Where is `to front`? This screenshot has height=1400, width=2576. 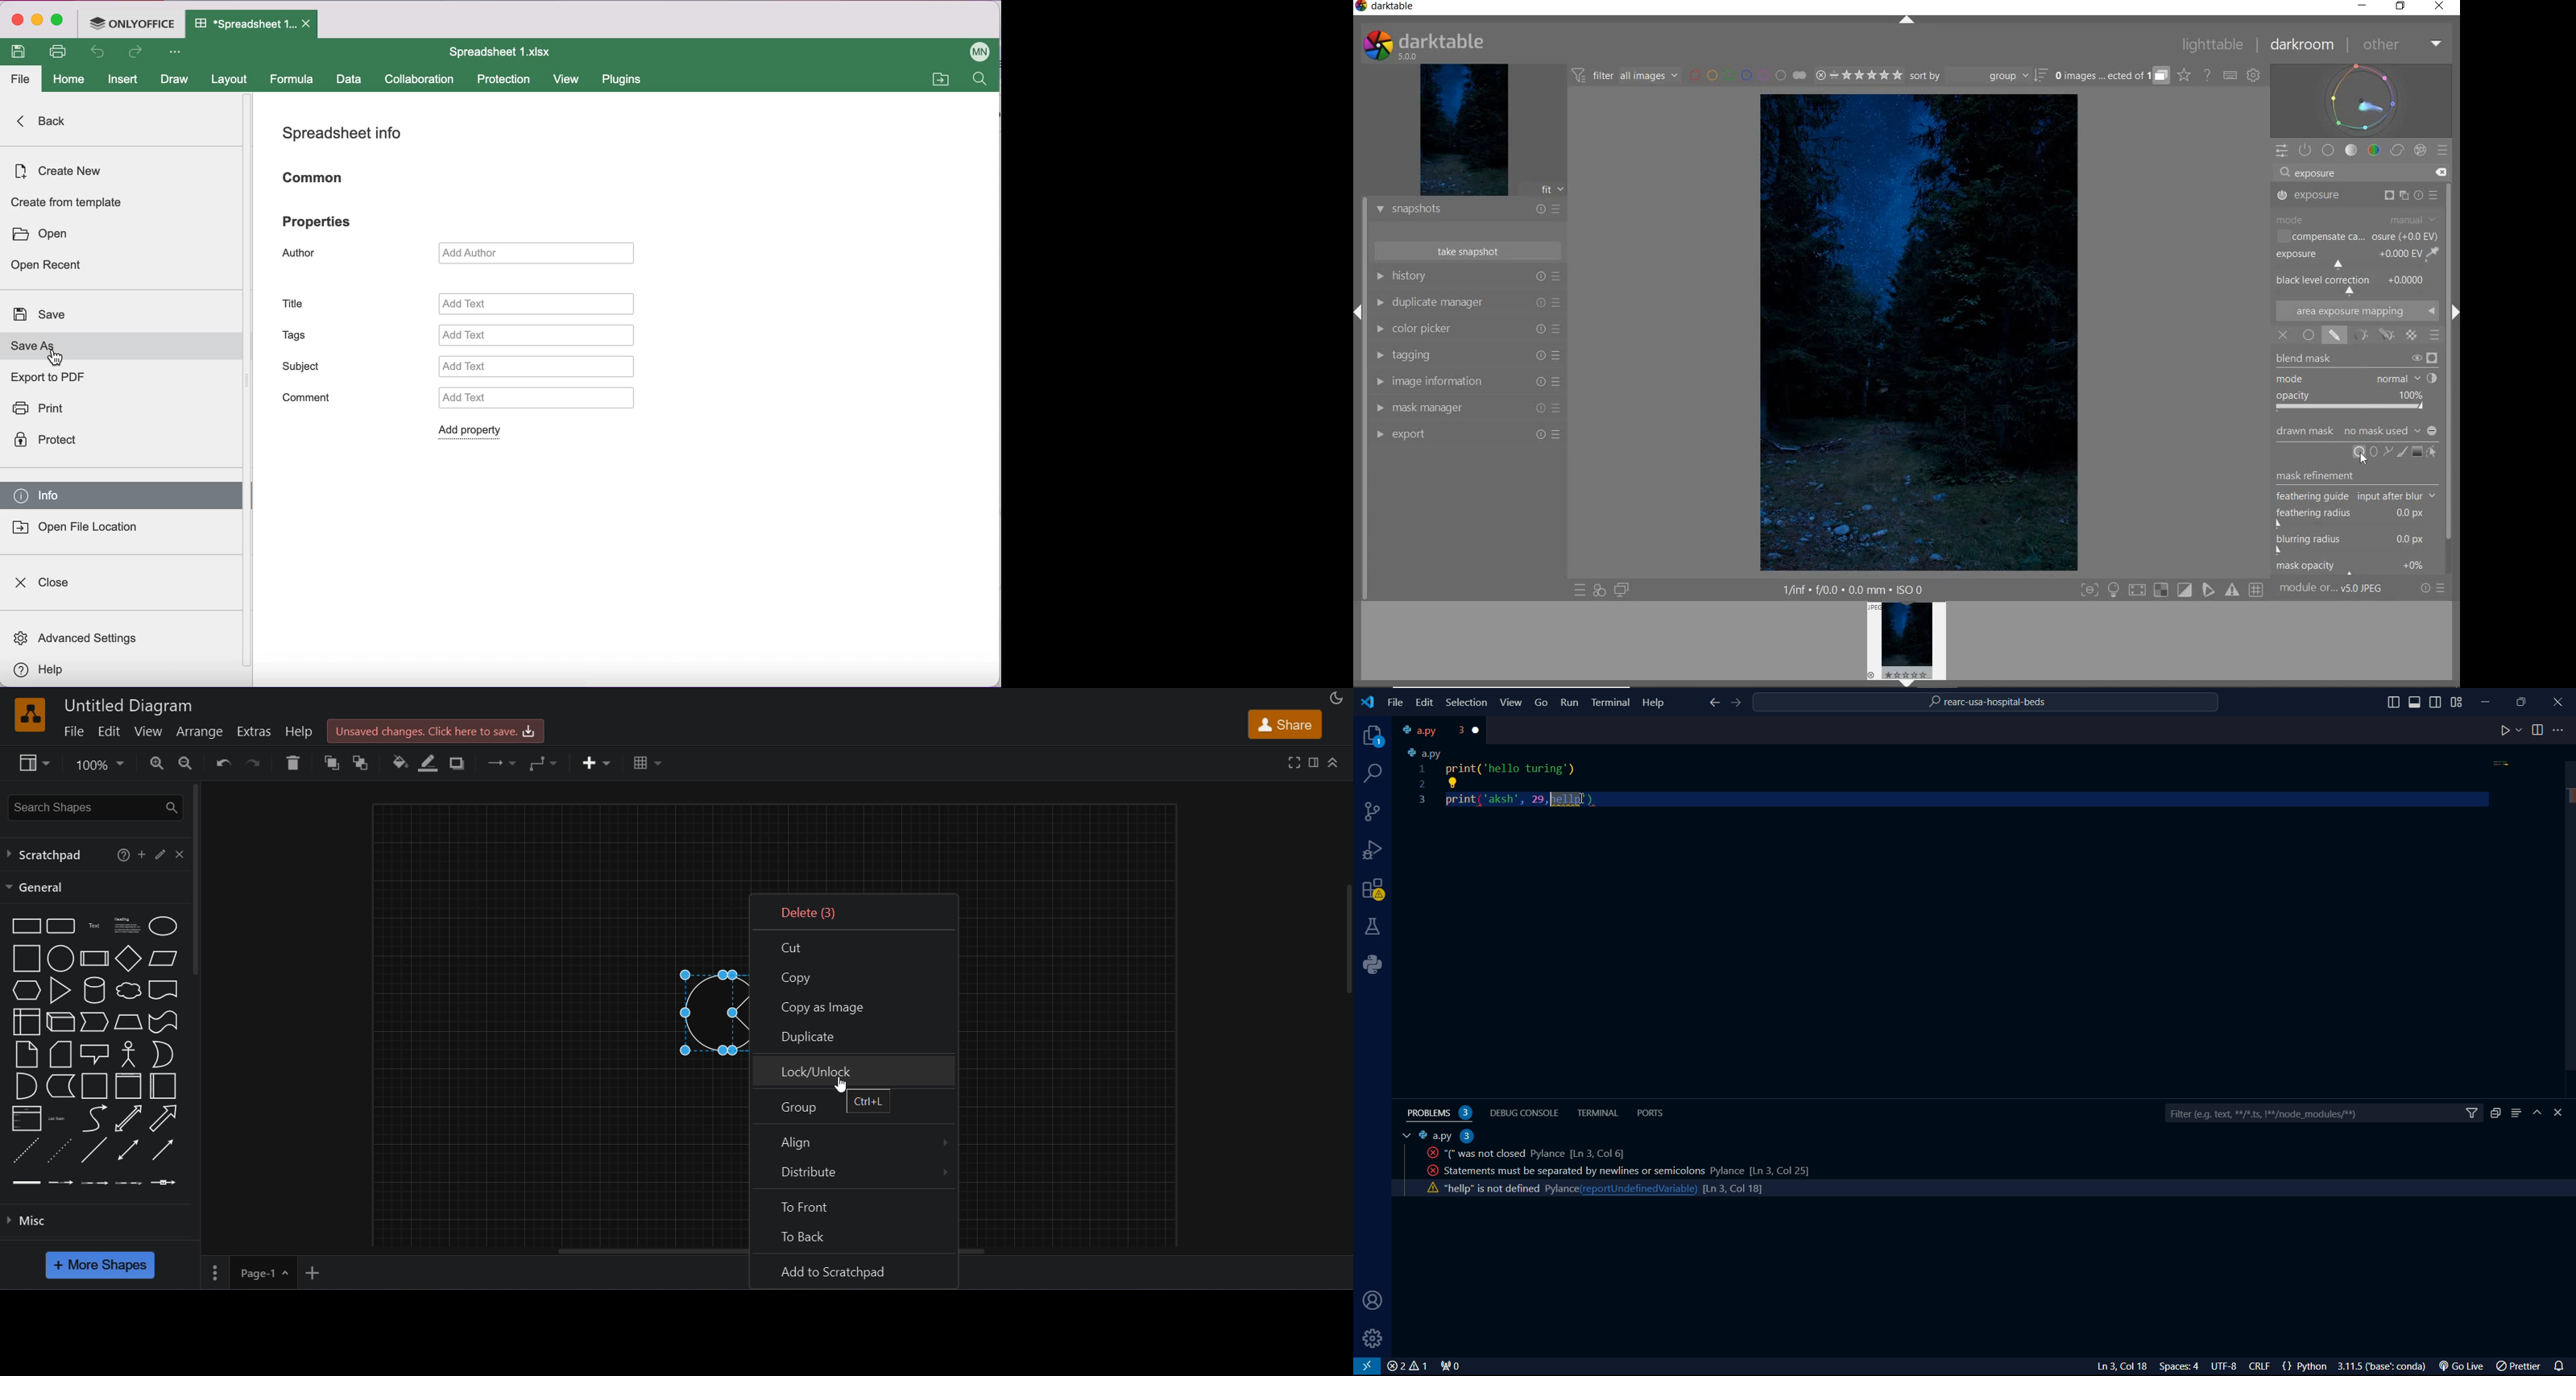 to front is located at coordinates (854, 1203).